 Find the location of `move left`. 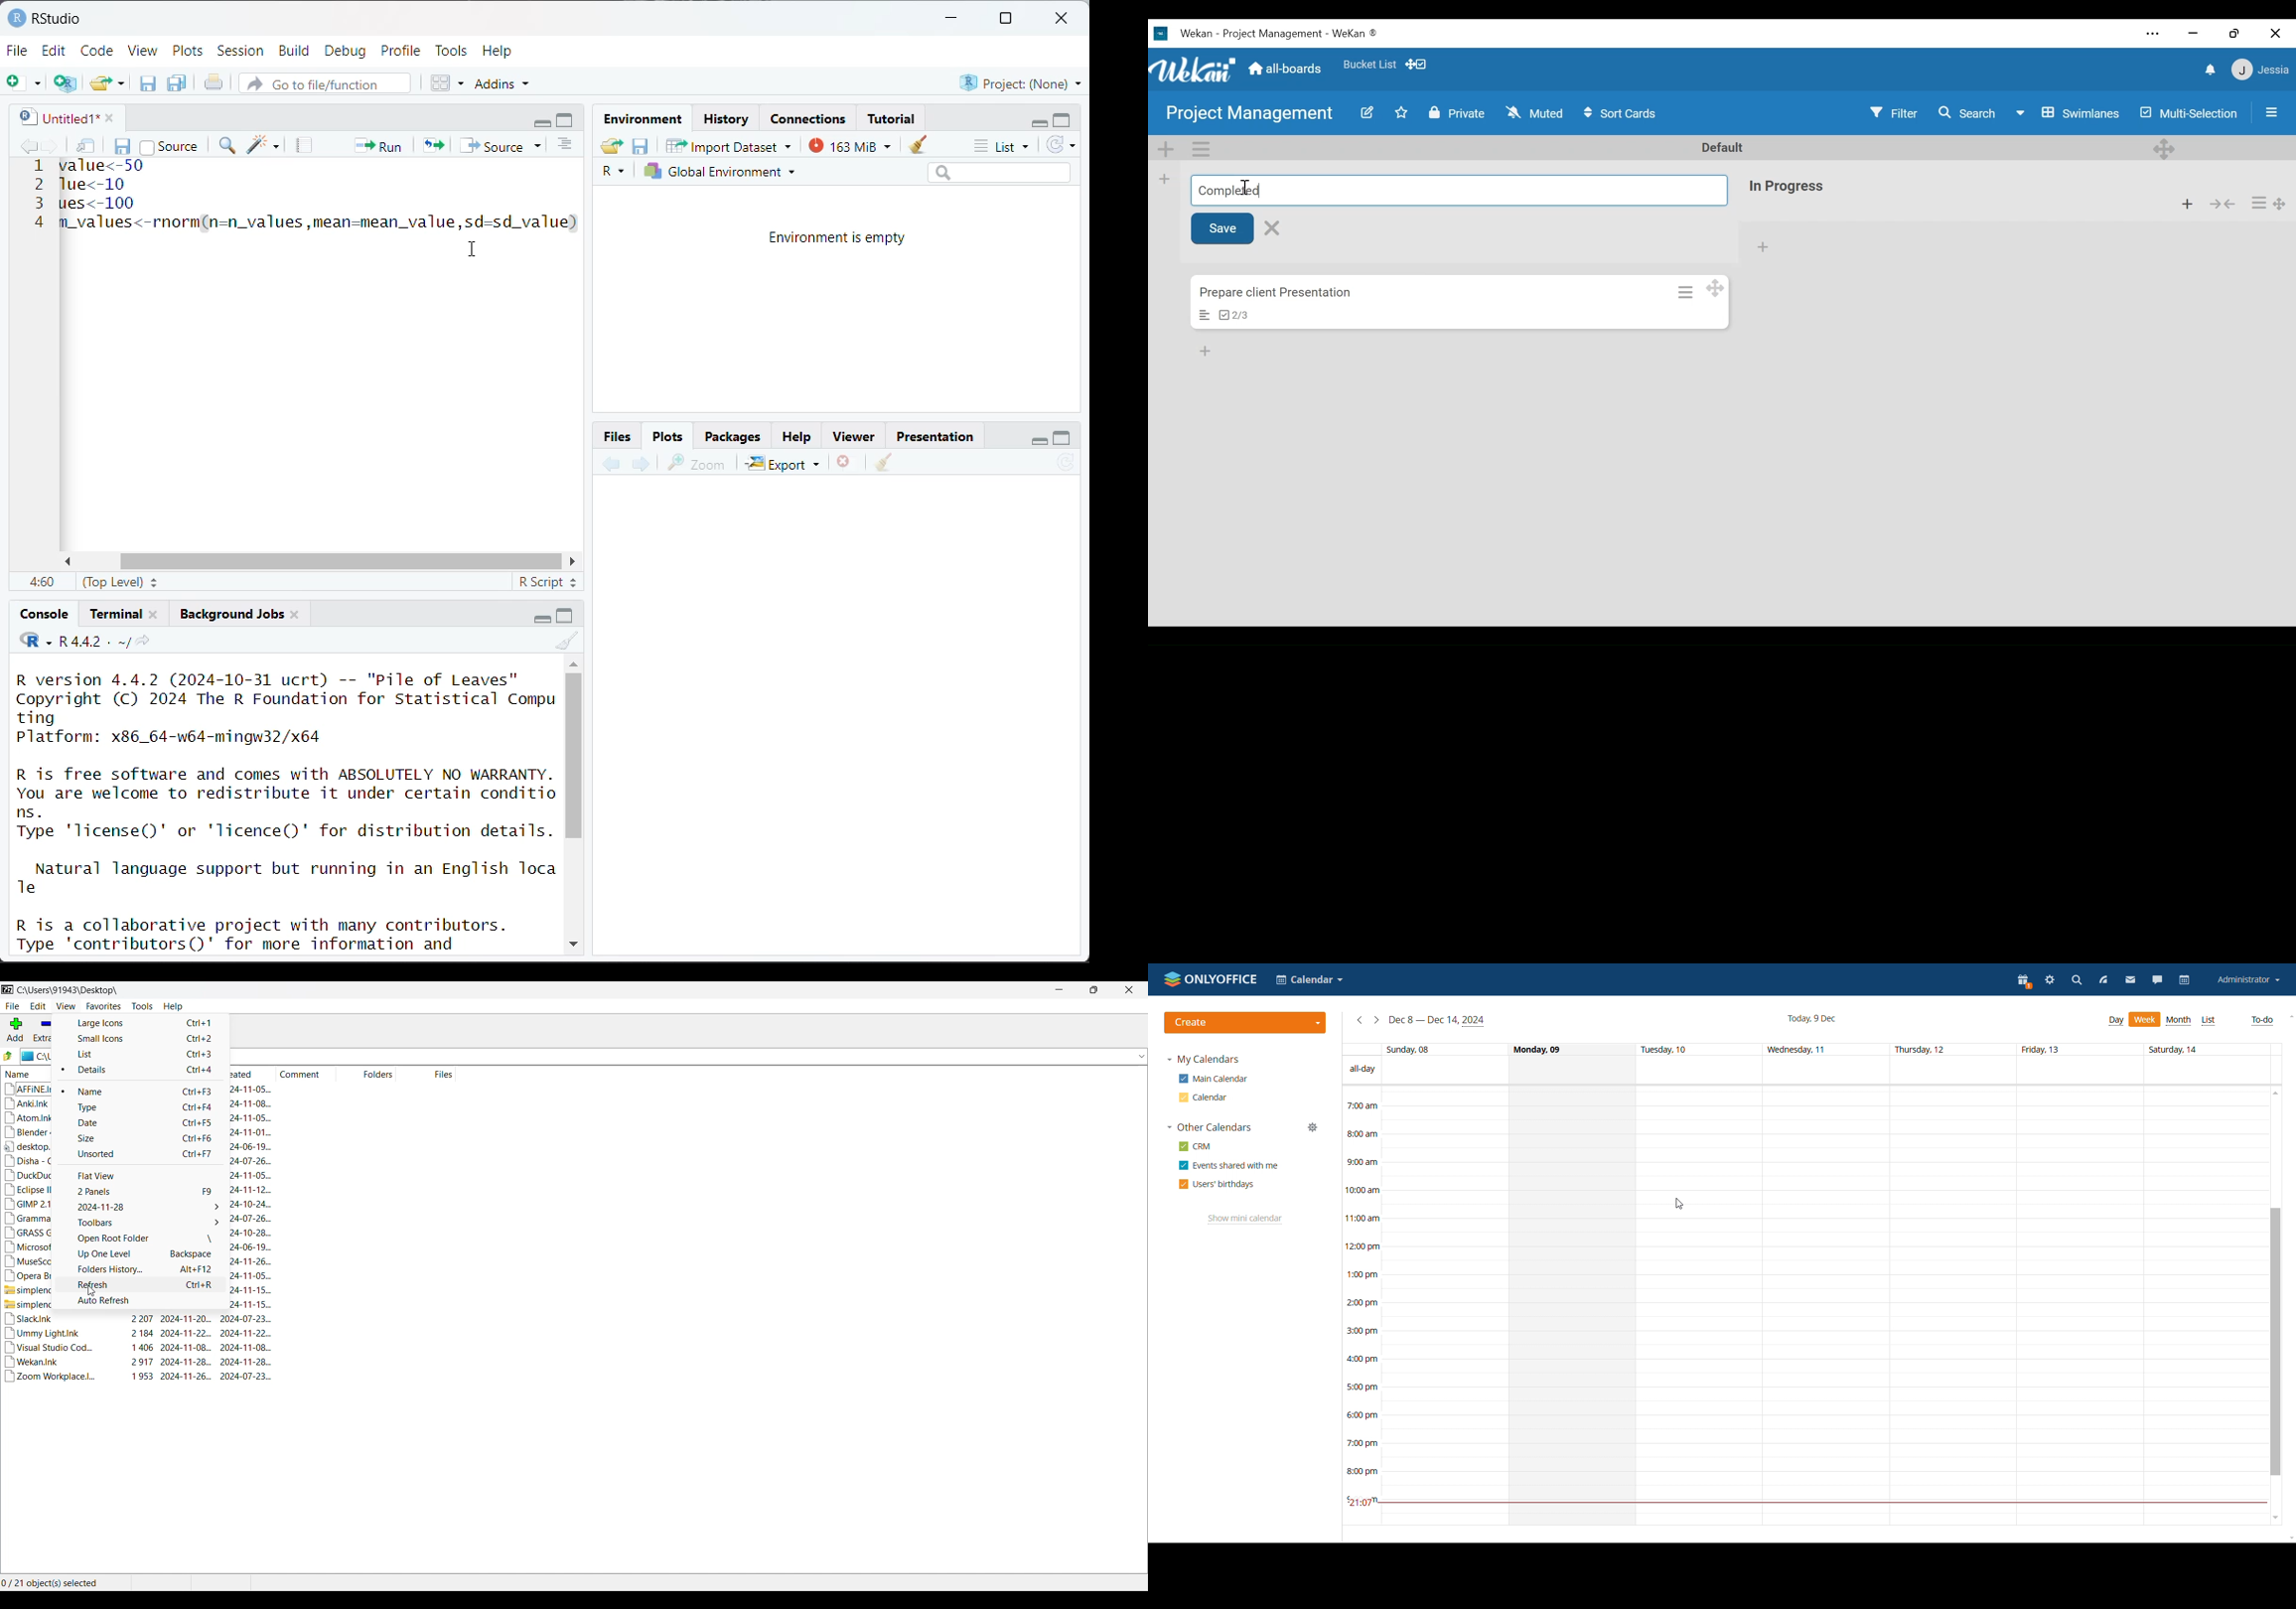

move left is located at coordinates (72, 562).